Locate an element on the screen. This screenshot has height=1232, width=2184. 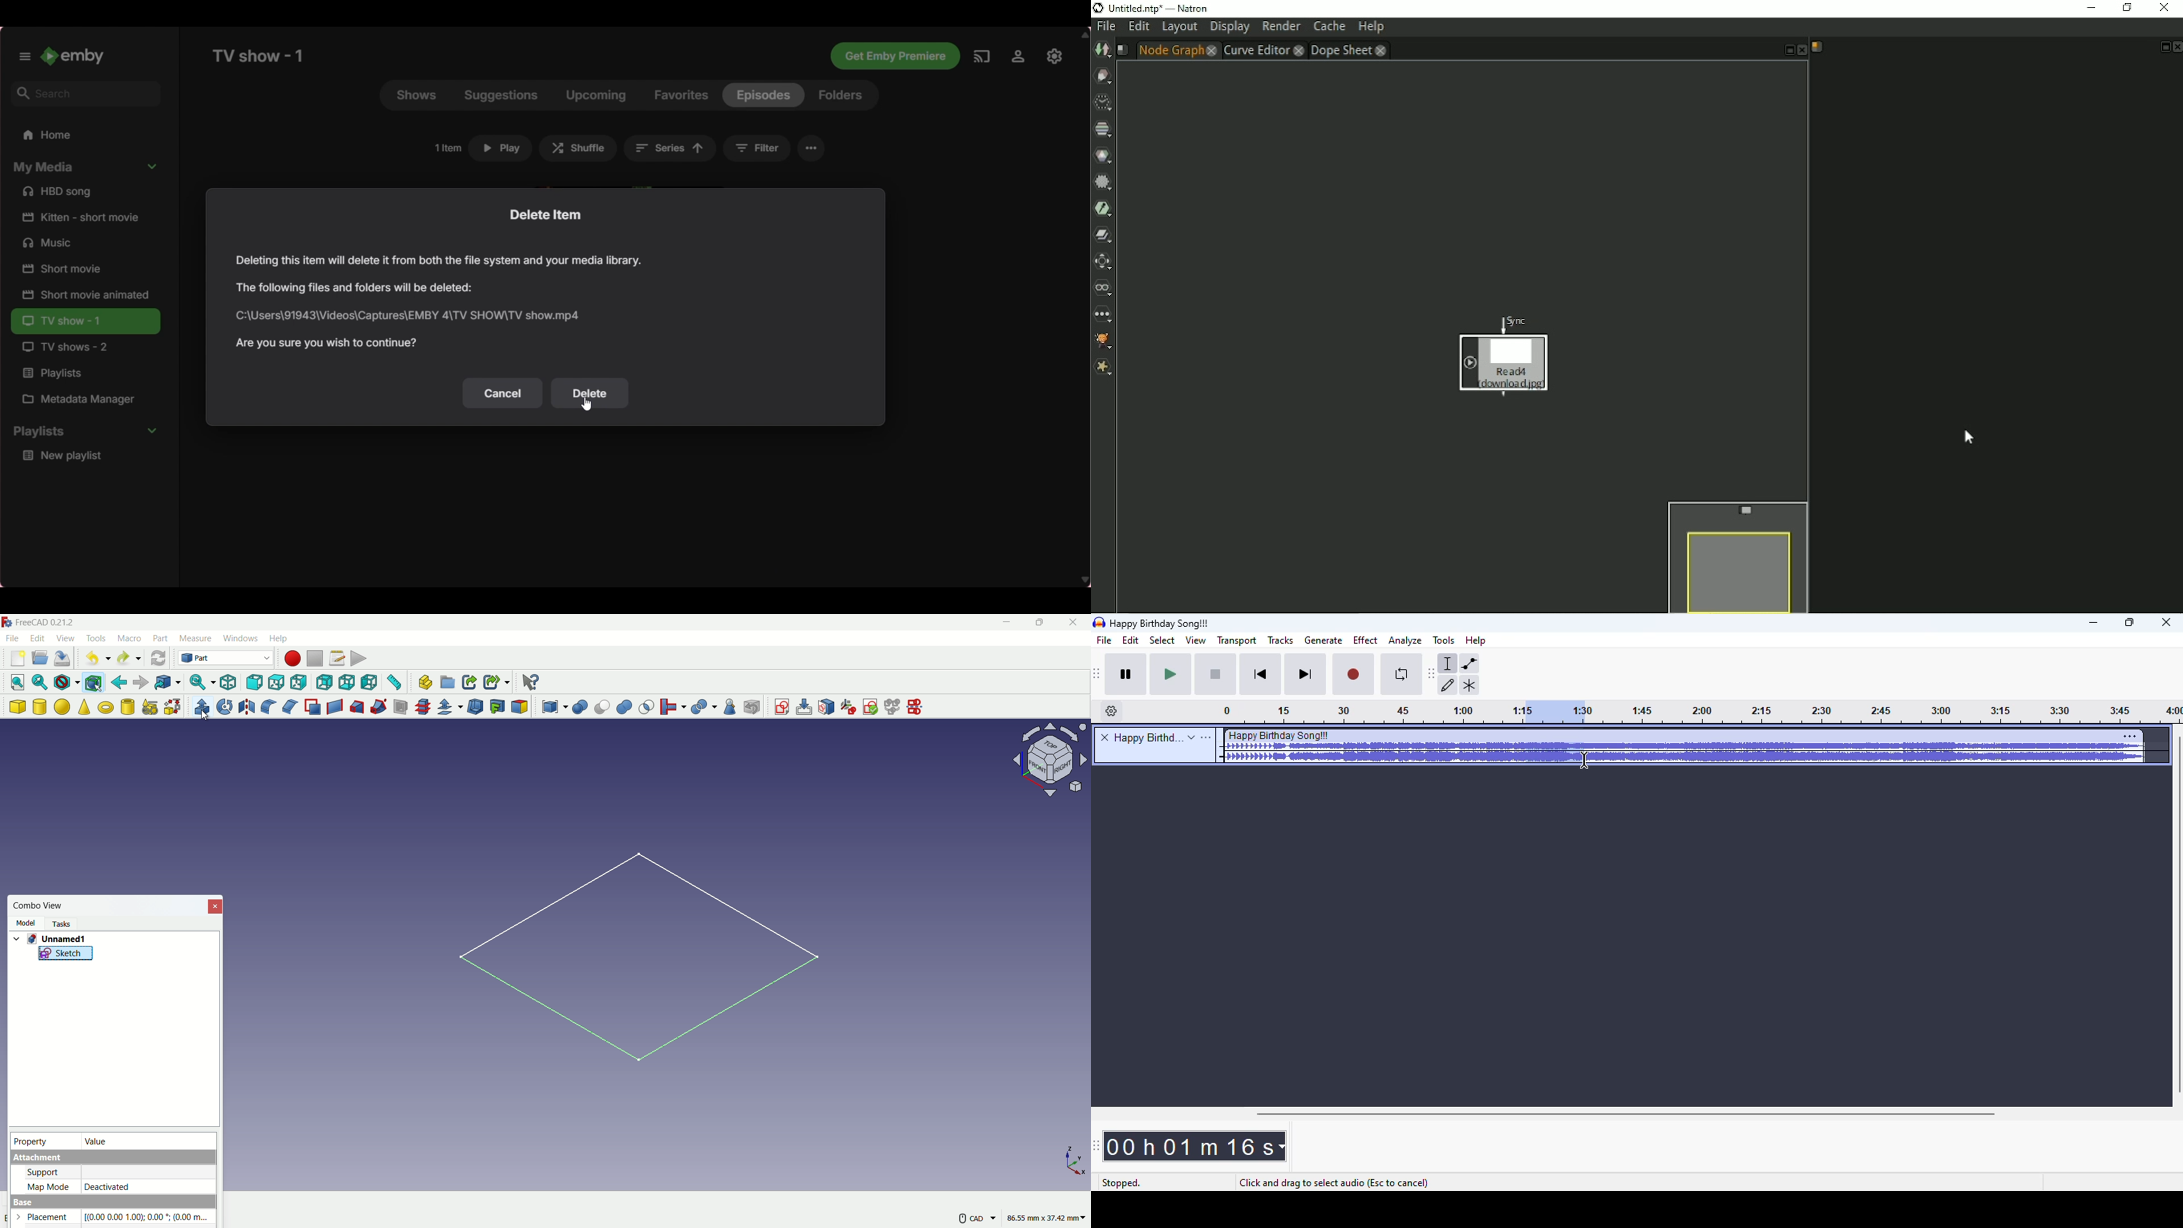
open menu is located at coordinates (1206, 737).